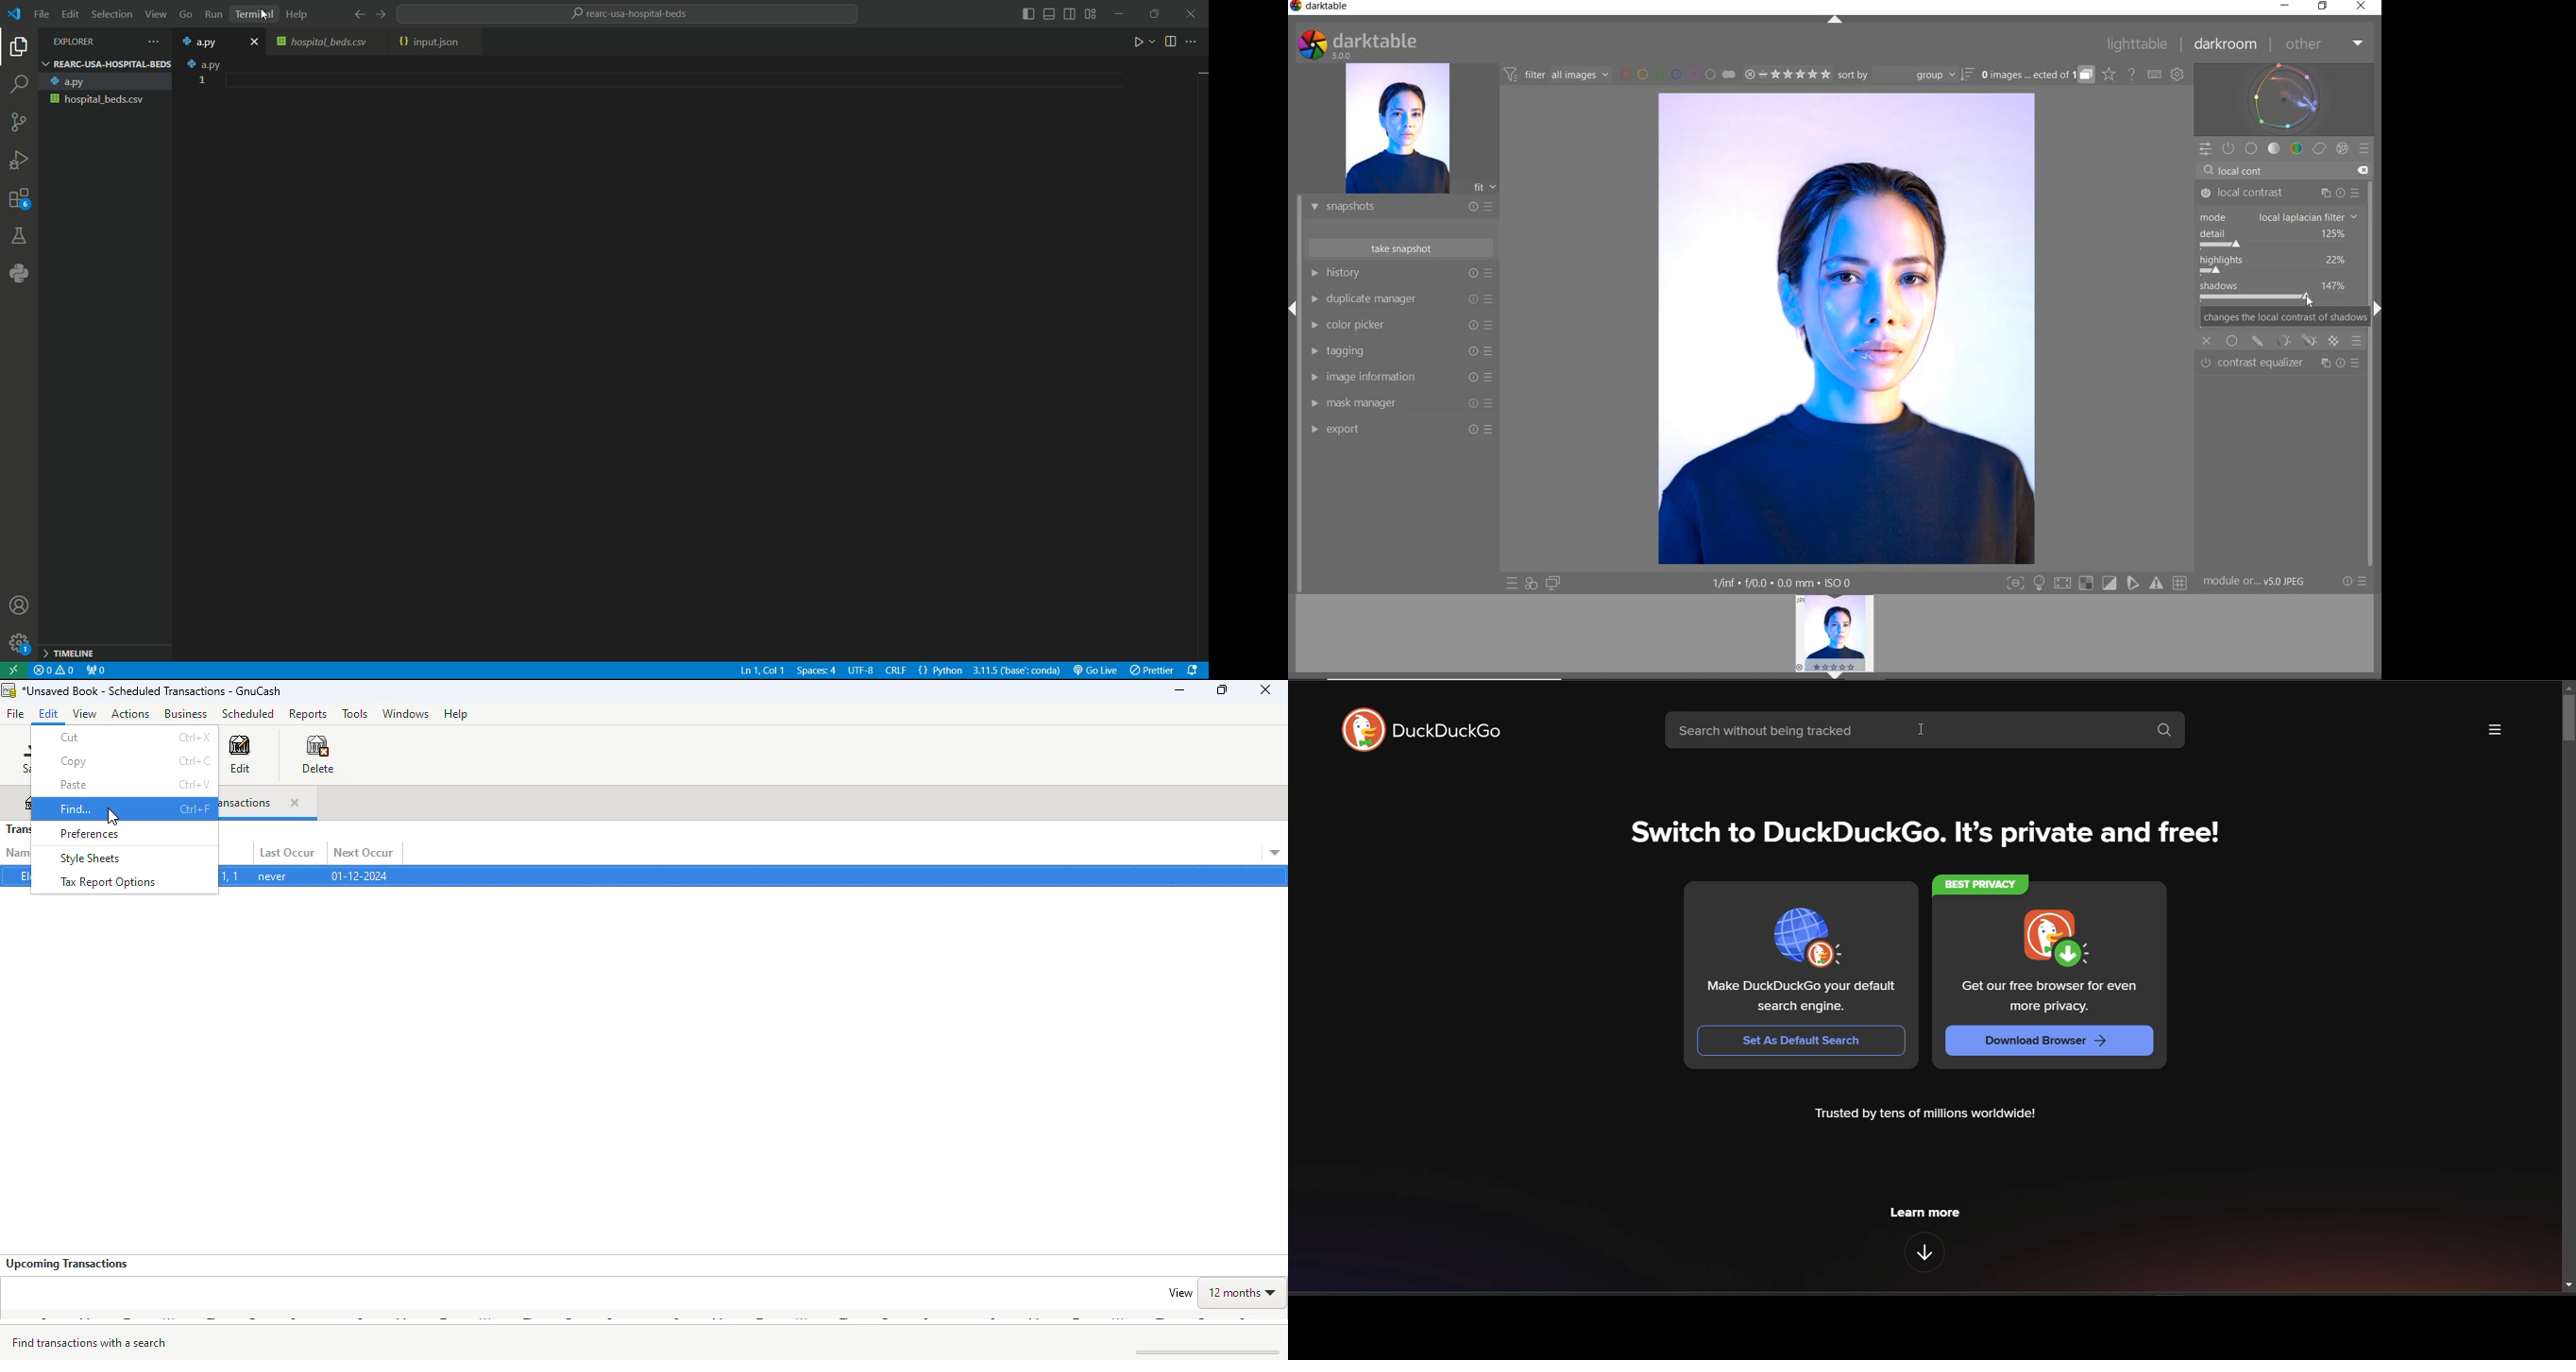 The width and height of the screenshot is (2576, 1372). What do you see at coordinates (1513, 584) in the screenshot?
I see `QUICK ACCESS TO PRESET` at bounding box center [1513, 584].